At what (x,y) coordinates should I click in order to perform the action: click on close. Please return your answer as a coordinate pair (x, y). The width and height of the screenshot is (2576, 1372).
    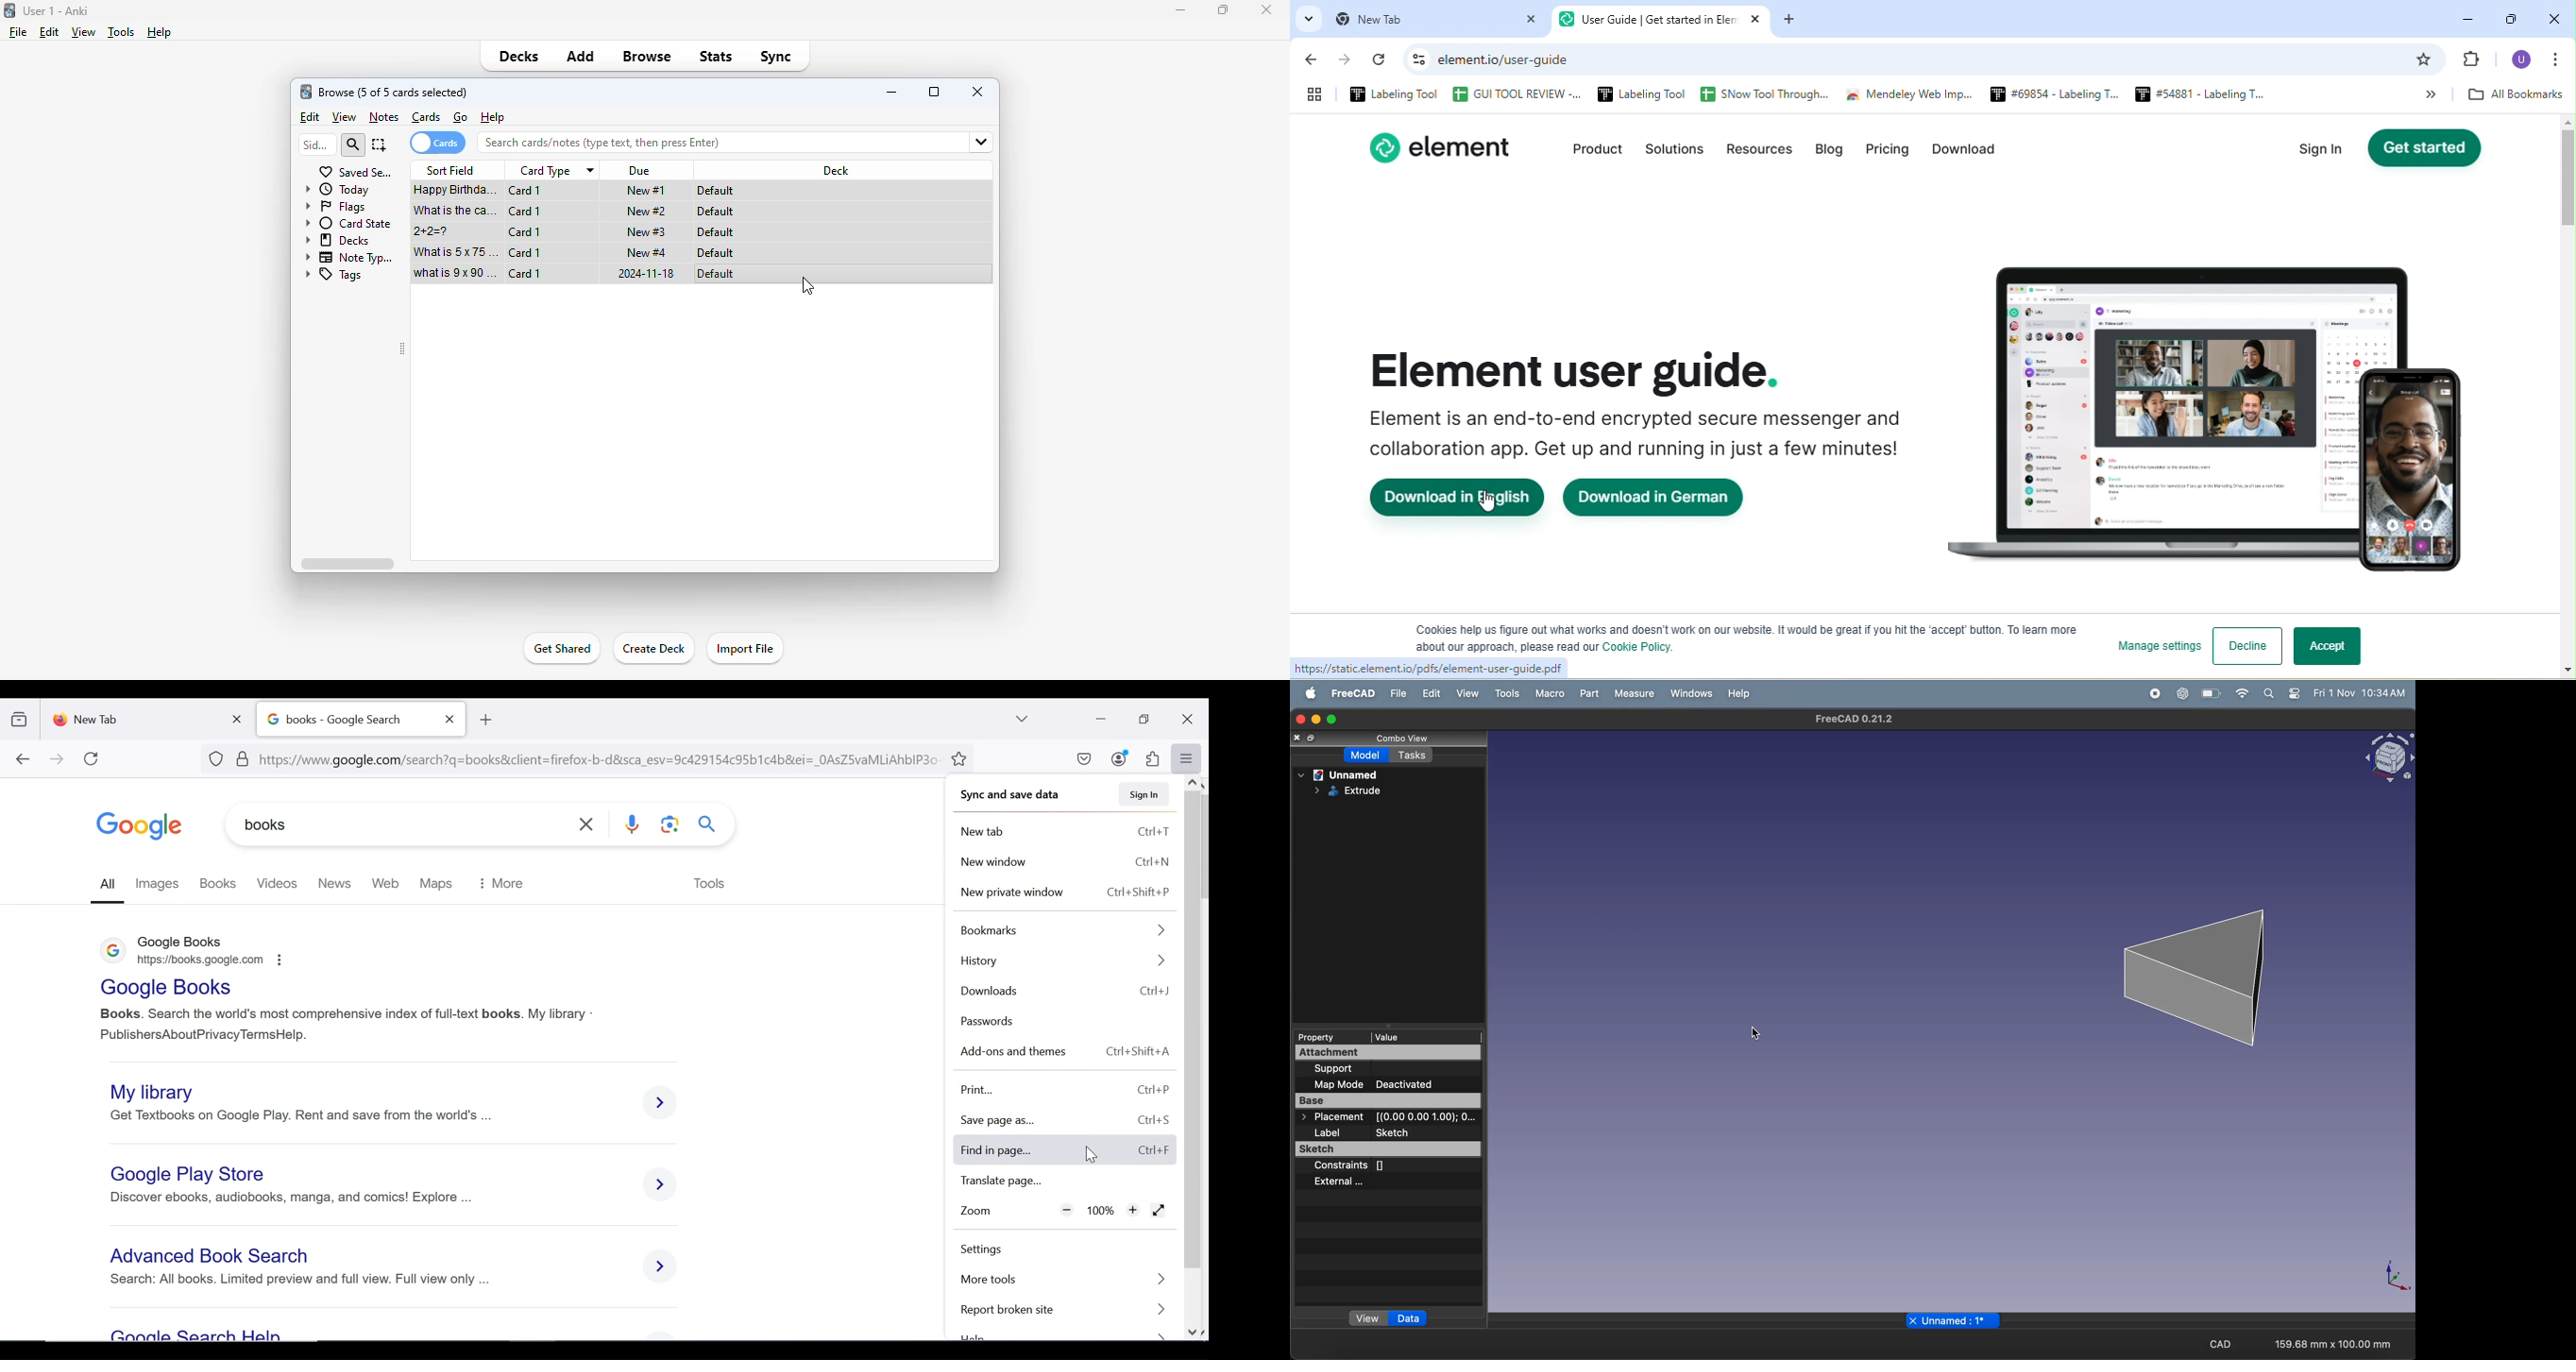
    Looking at the image, I should click on (2555, 17).